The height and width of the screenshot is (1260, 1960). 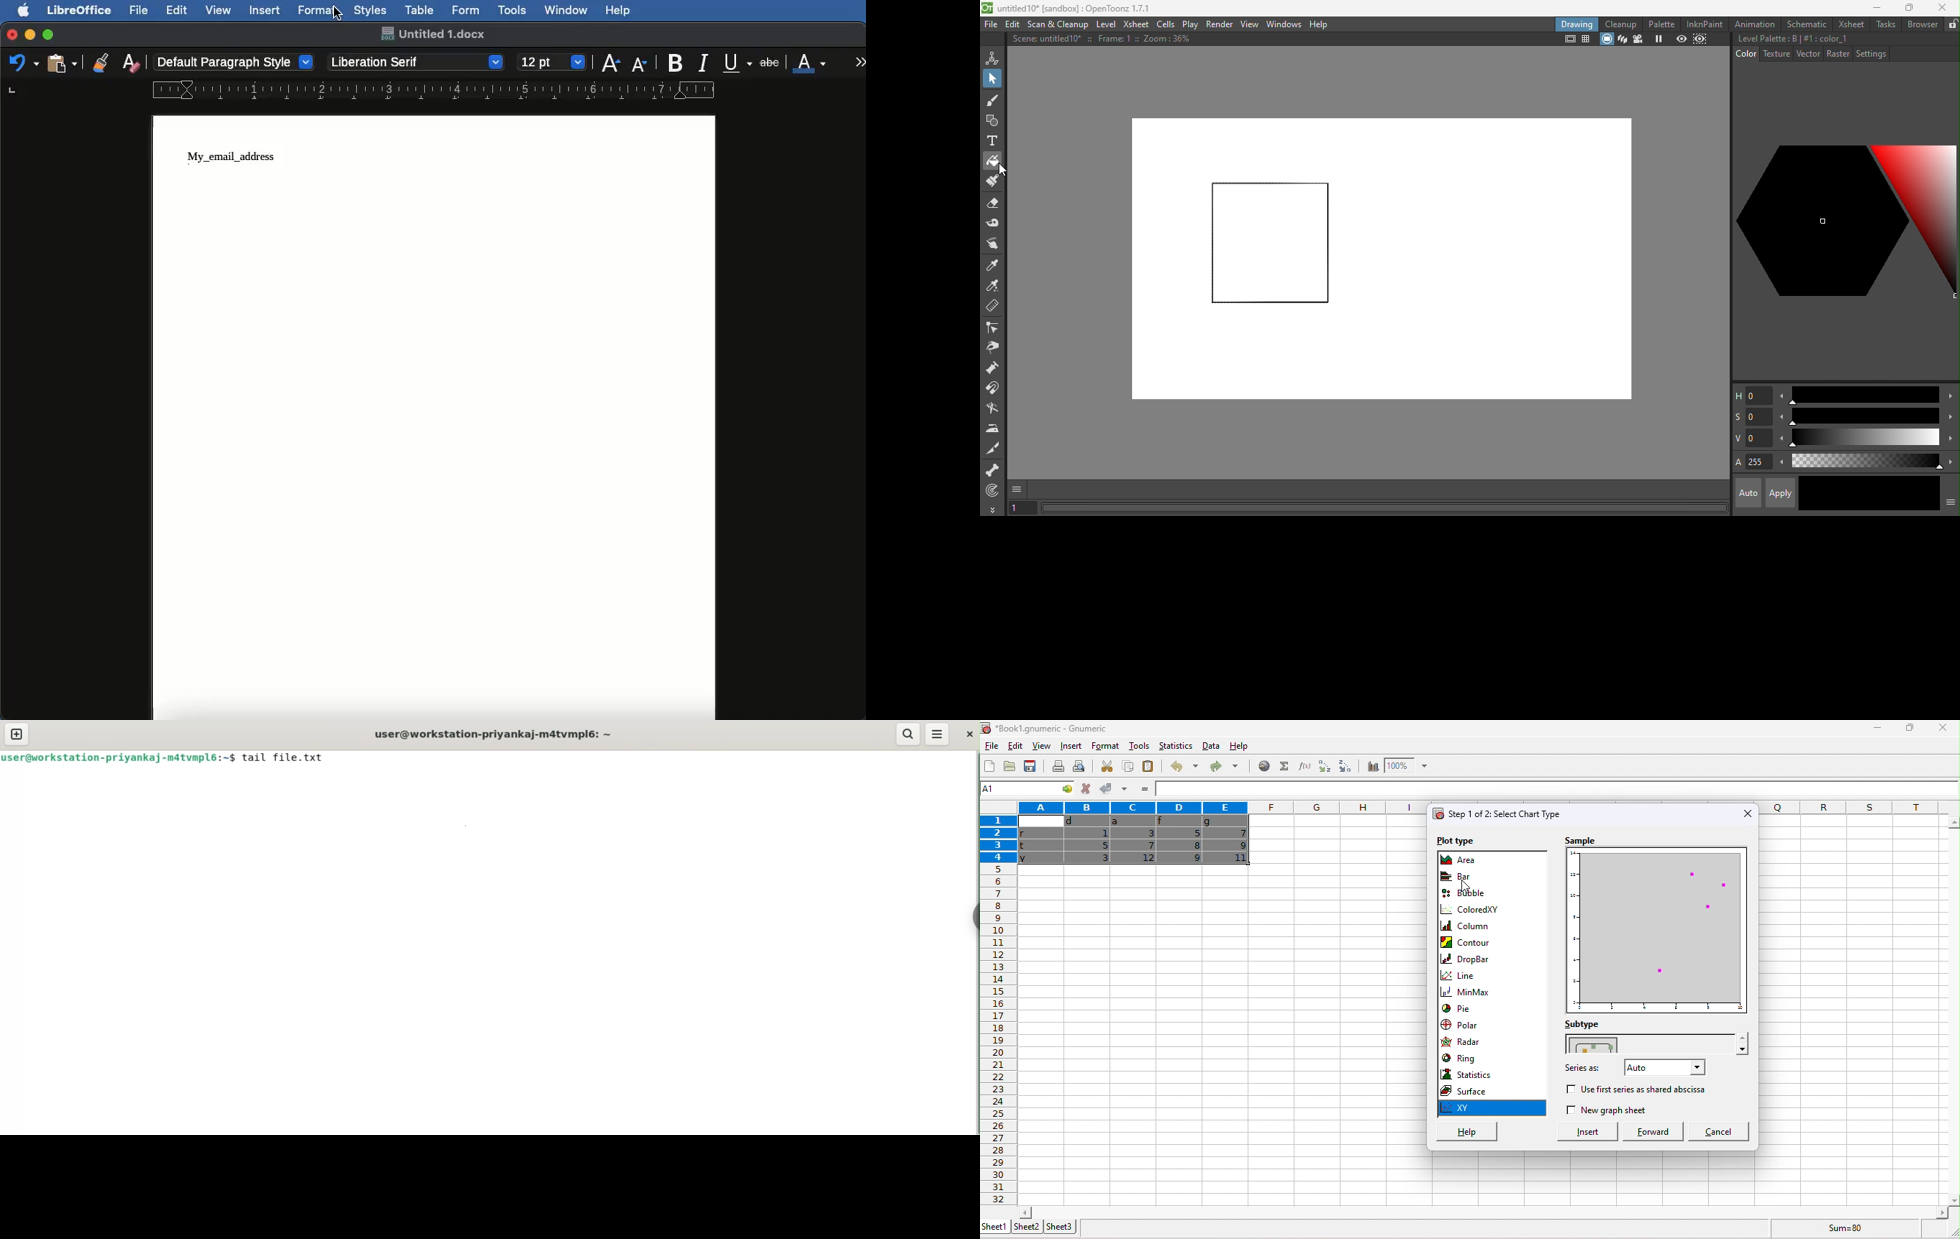 I want to click on Decrease, so click(x=1781, y=464).